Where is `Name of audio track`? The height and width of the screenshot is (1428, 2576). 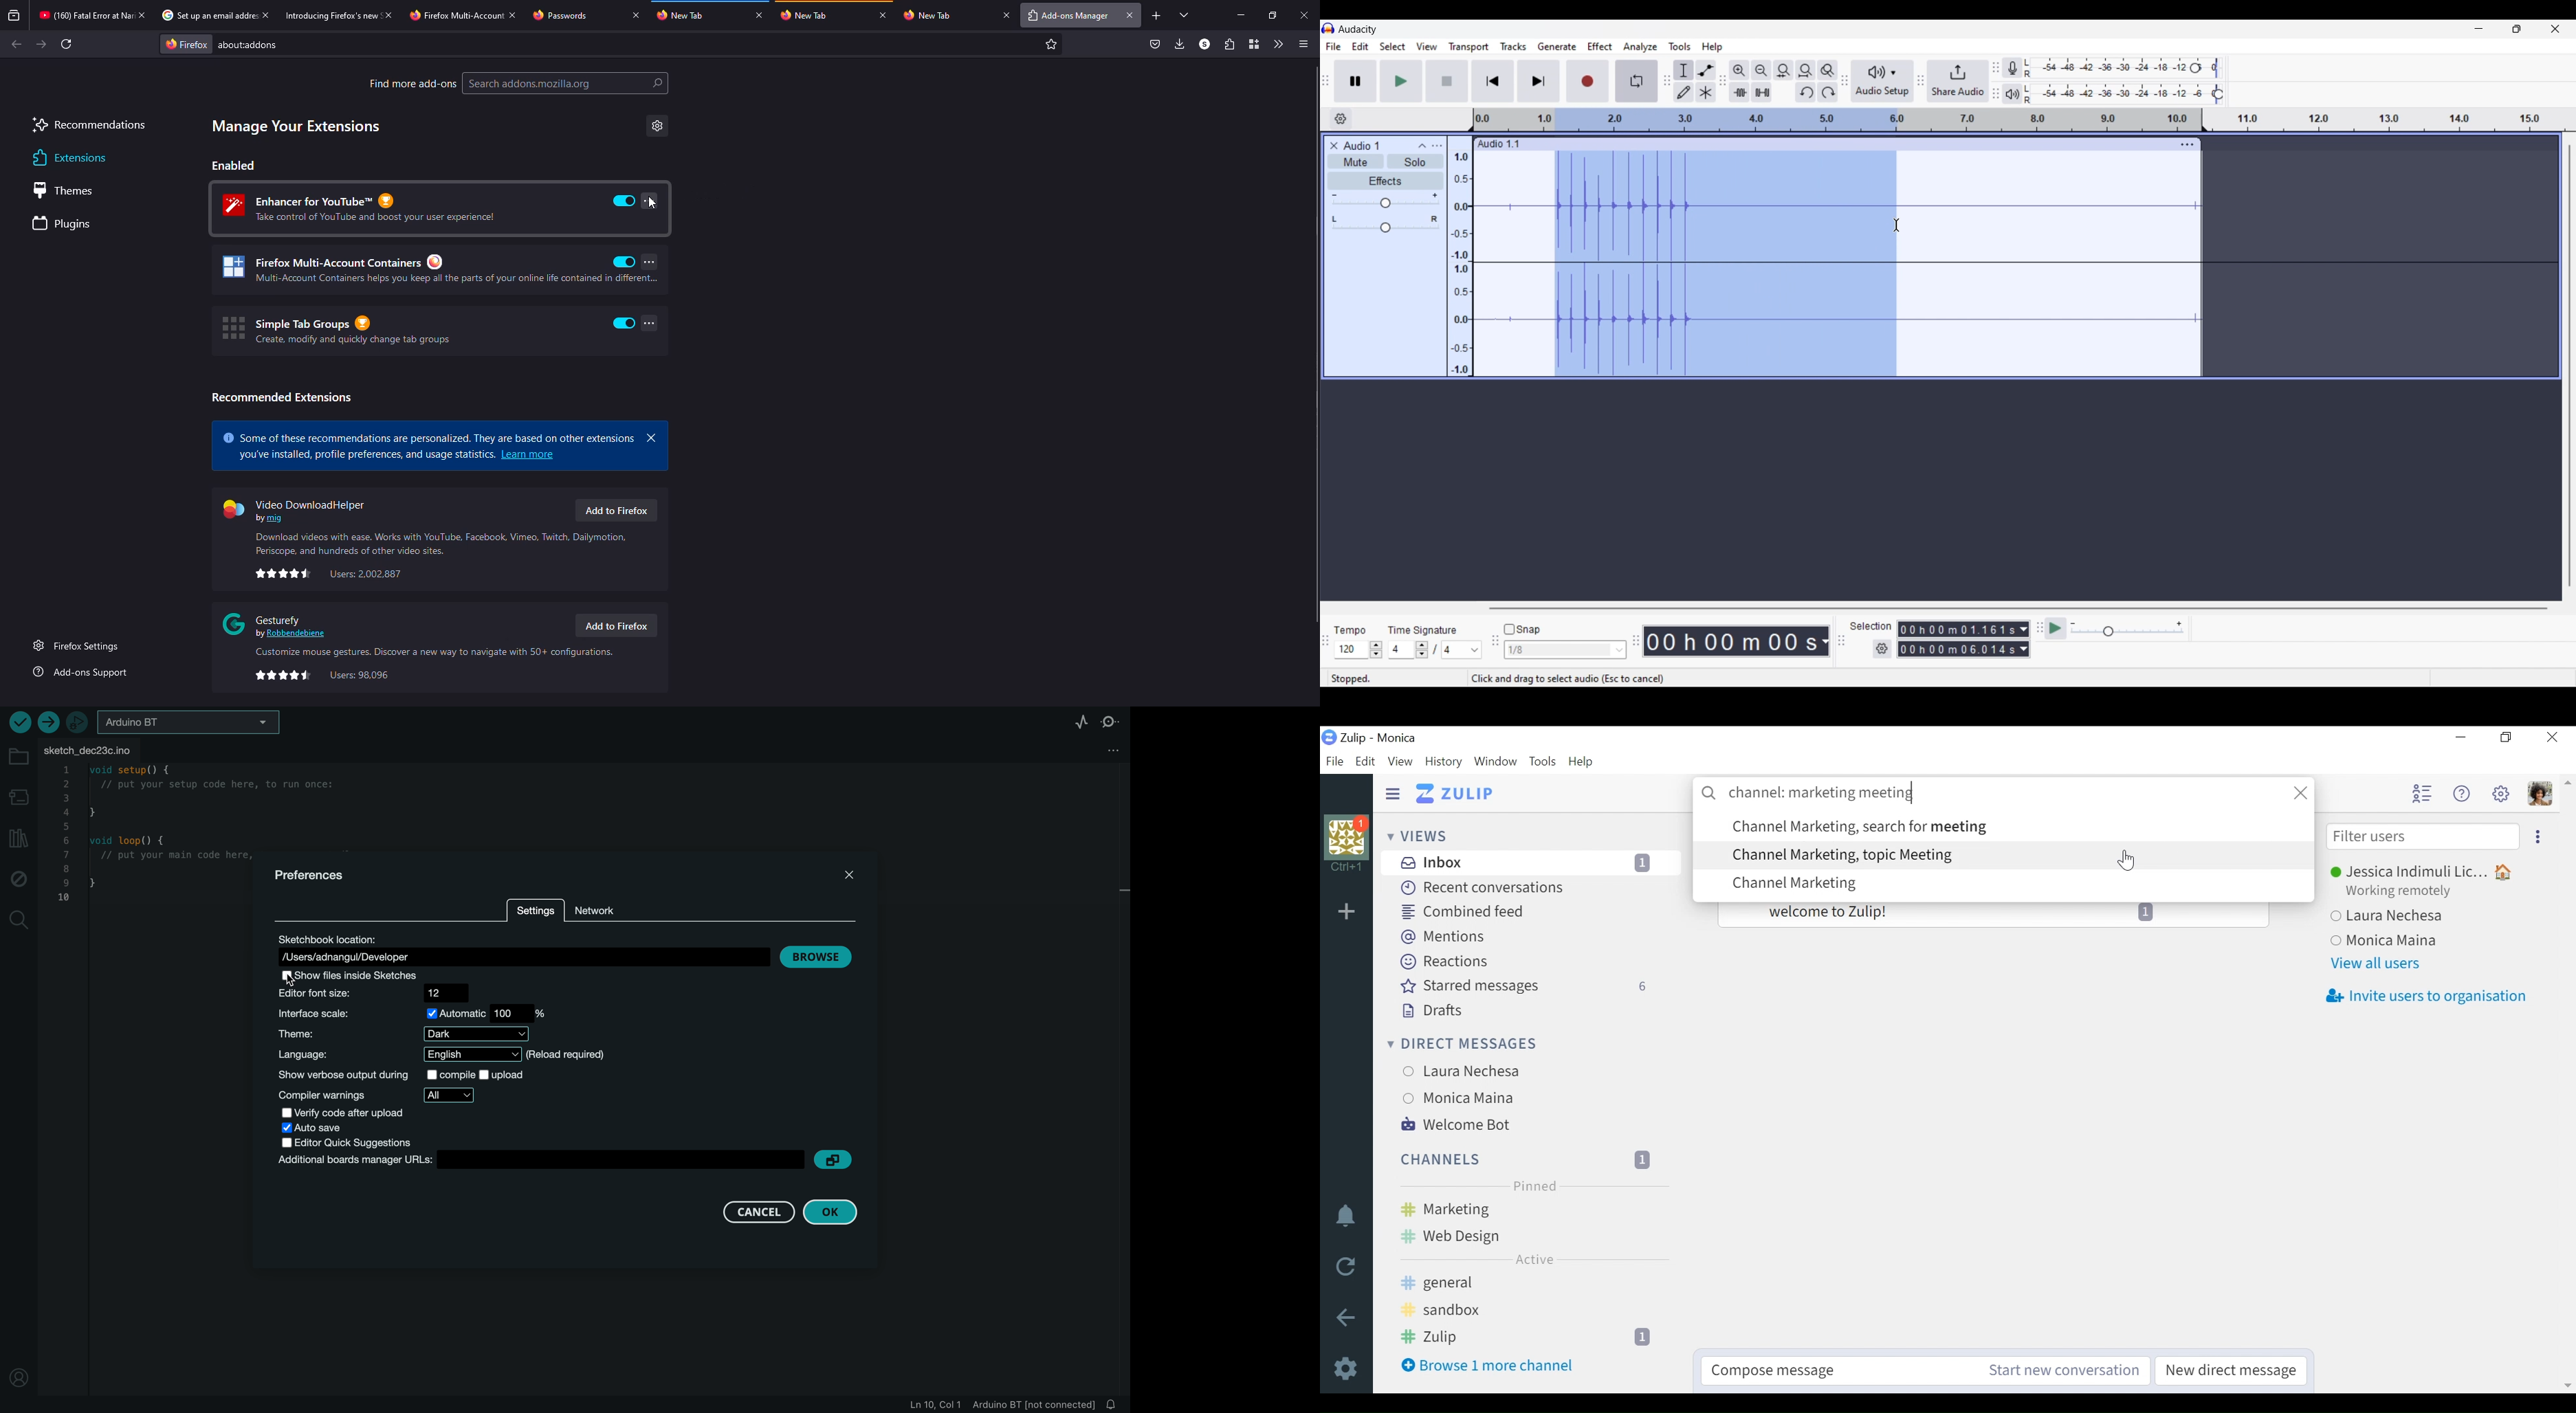 Name of audio track is located at coordinates (1362, 145).